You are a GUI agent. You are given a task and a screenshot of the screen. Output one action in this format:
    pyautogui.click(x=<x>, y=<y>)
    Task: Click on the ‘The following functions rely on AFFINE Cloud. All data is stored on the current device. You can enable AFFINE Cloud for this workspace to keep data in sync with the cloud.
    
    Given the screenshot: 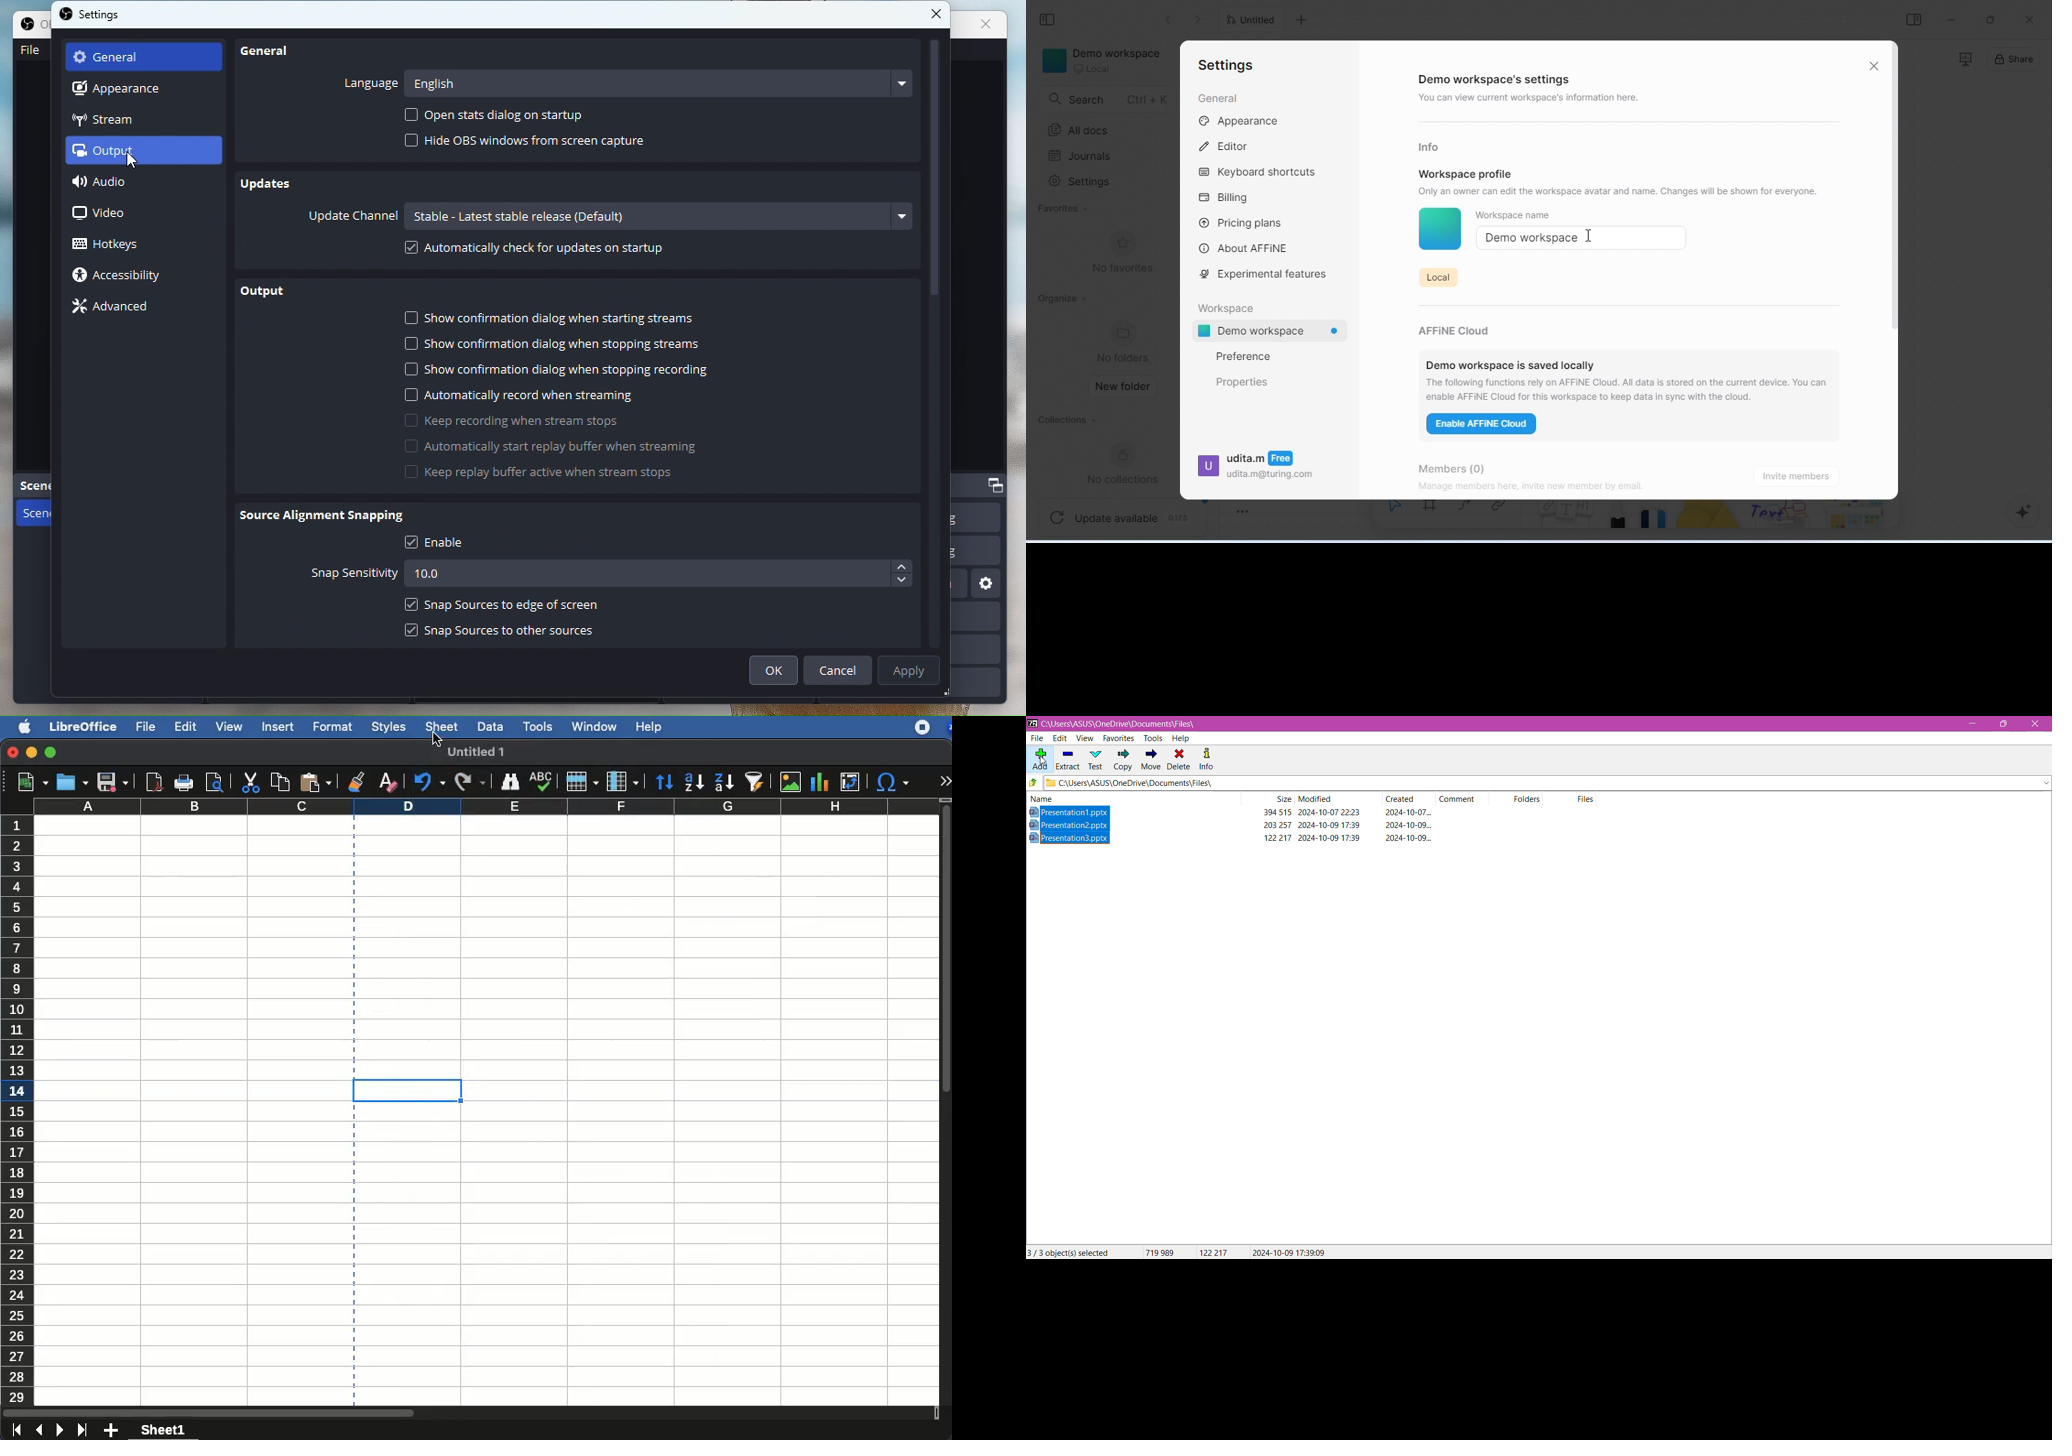 What is the action you would take?
    pyautogui.click(x=1630, y=390)
    